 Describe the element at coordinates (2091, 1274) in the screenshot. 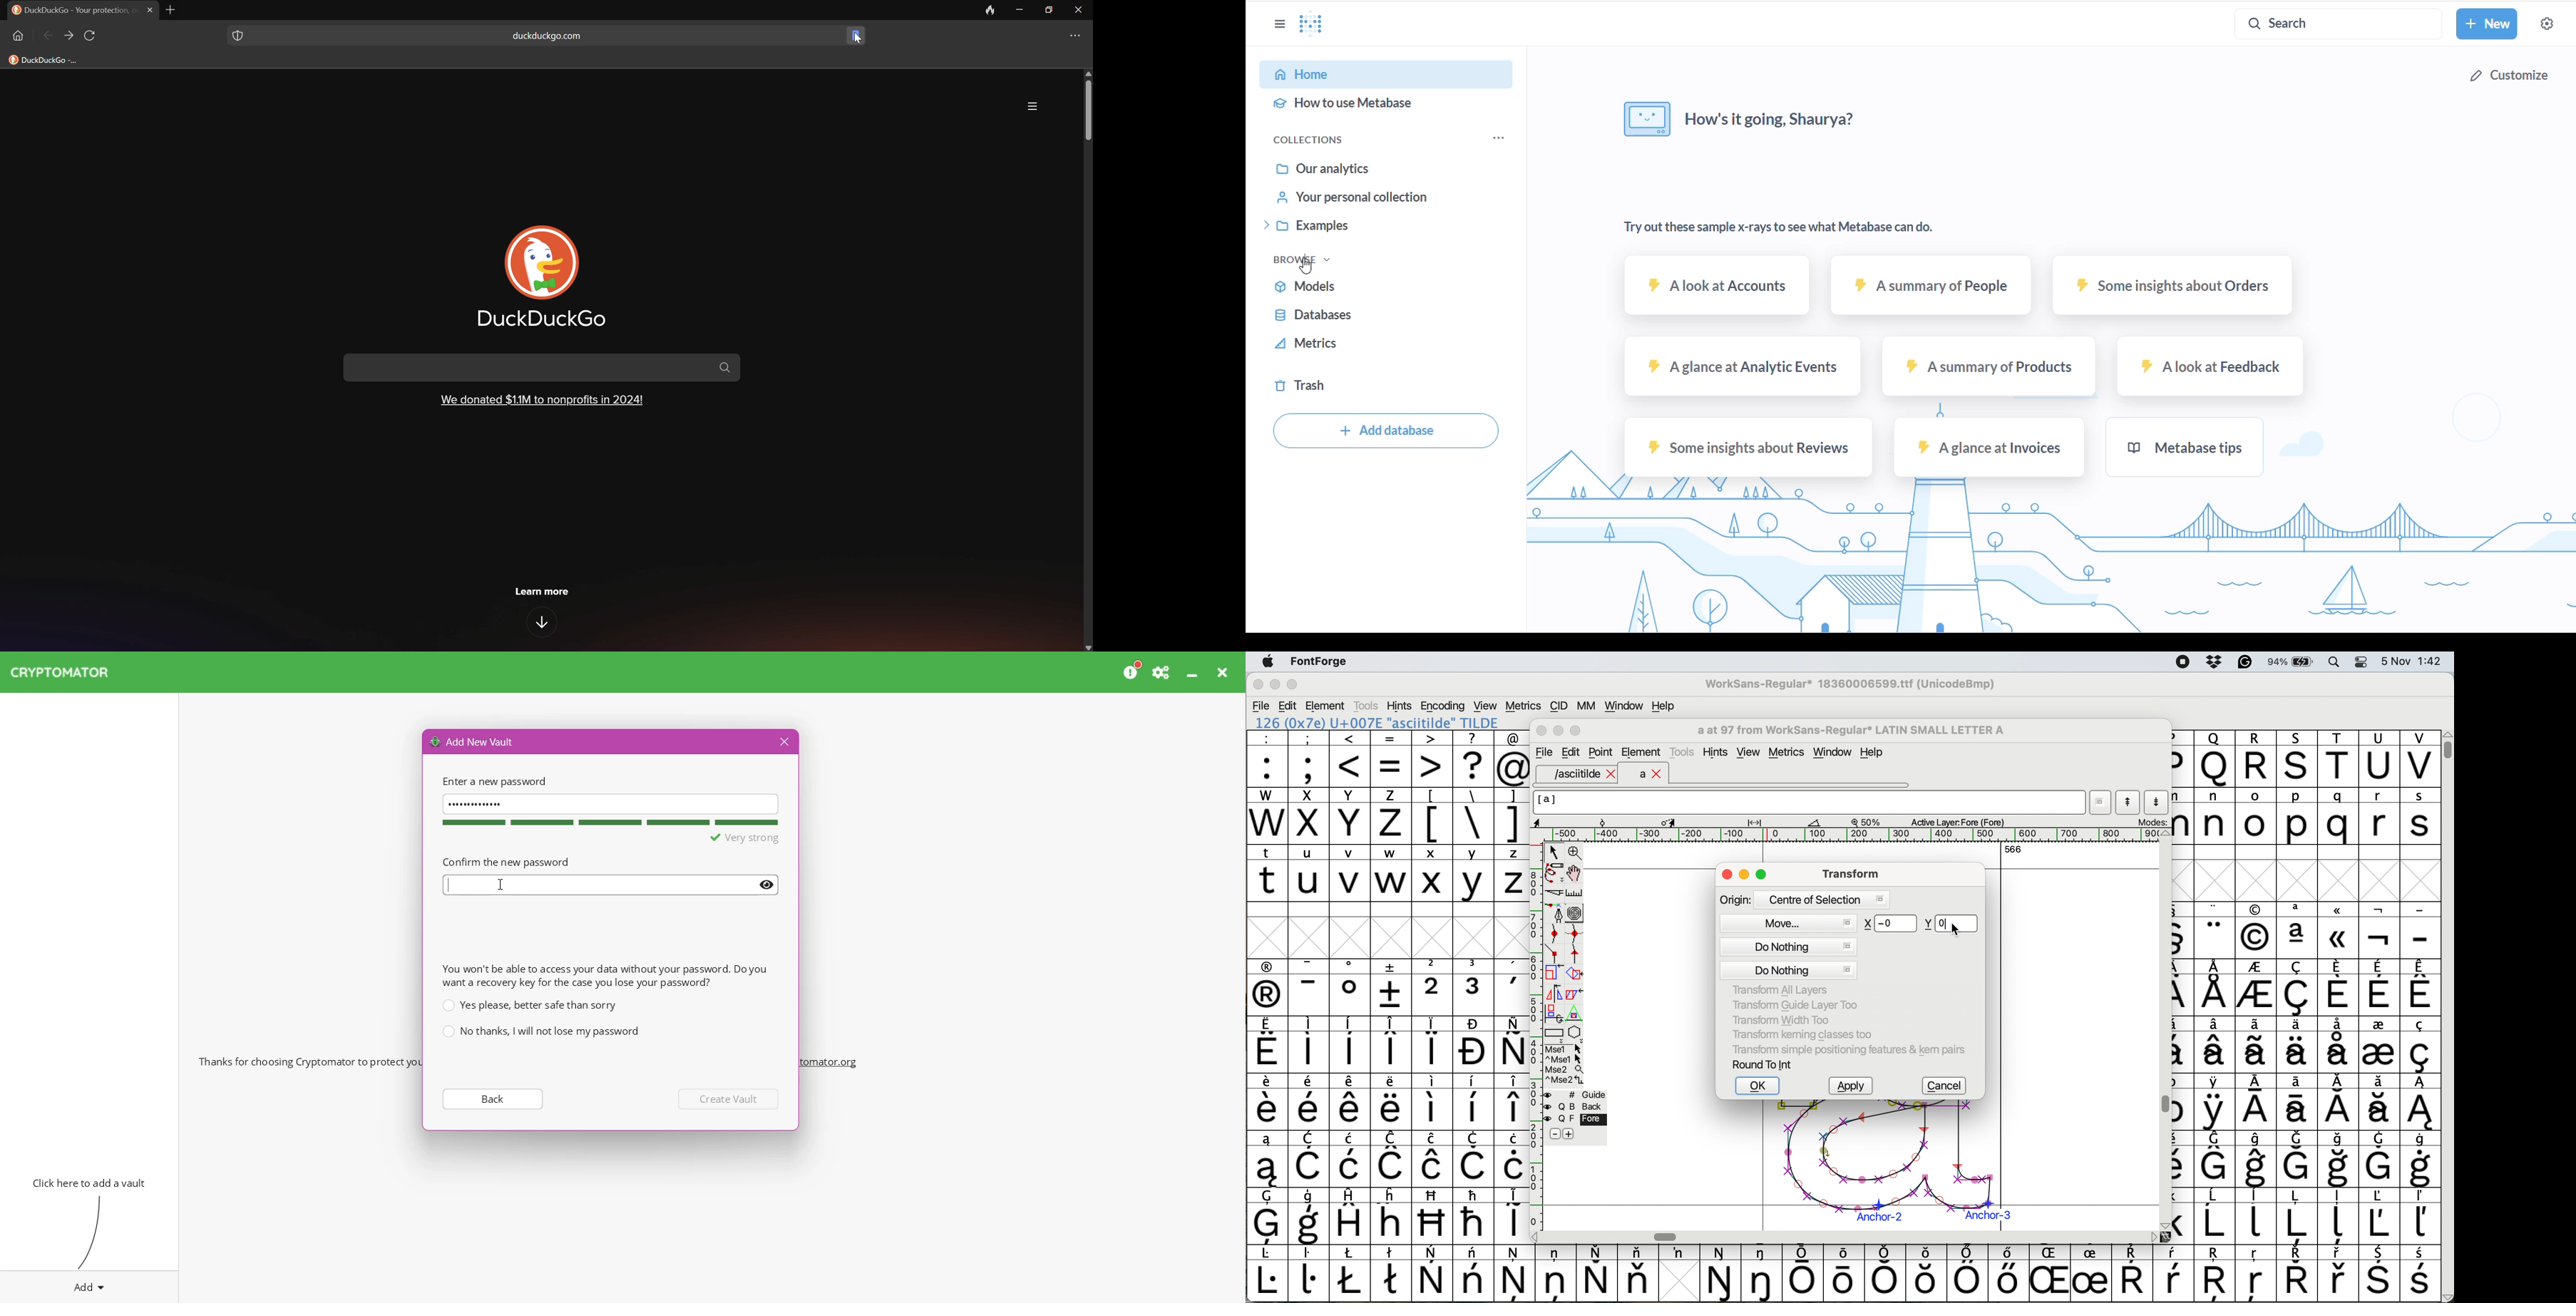

I see `symbol` at that location.